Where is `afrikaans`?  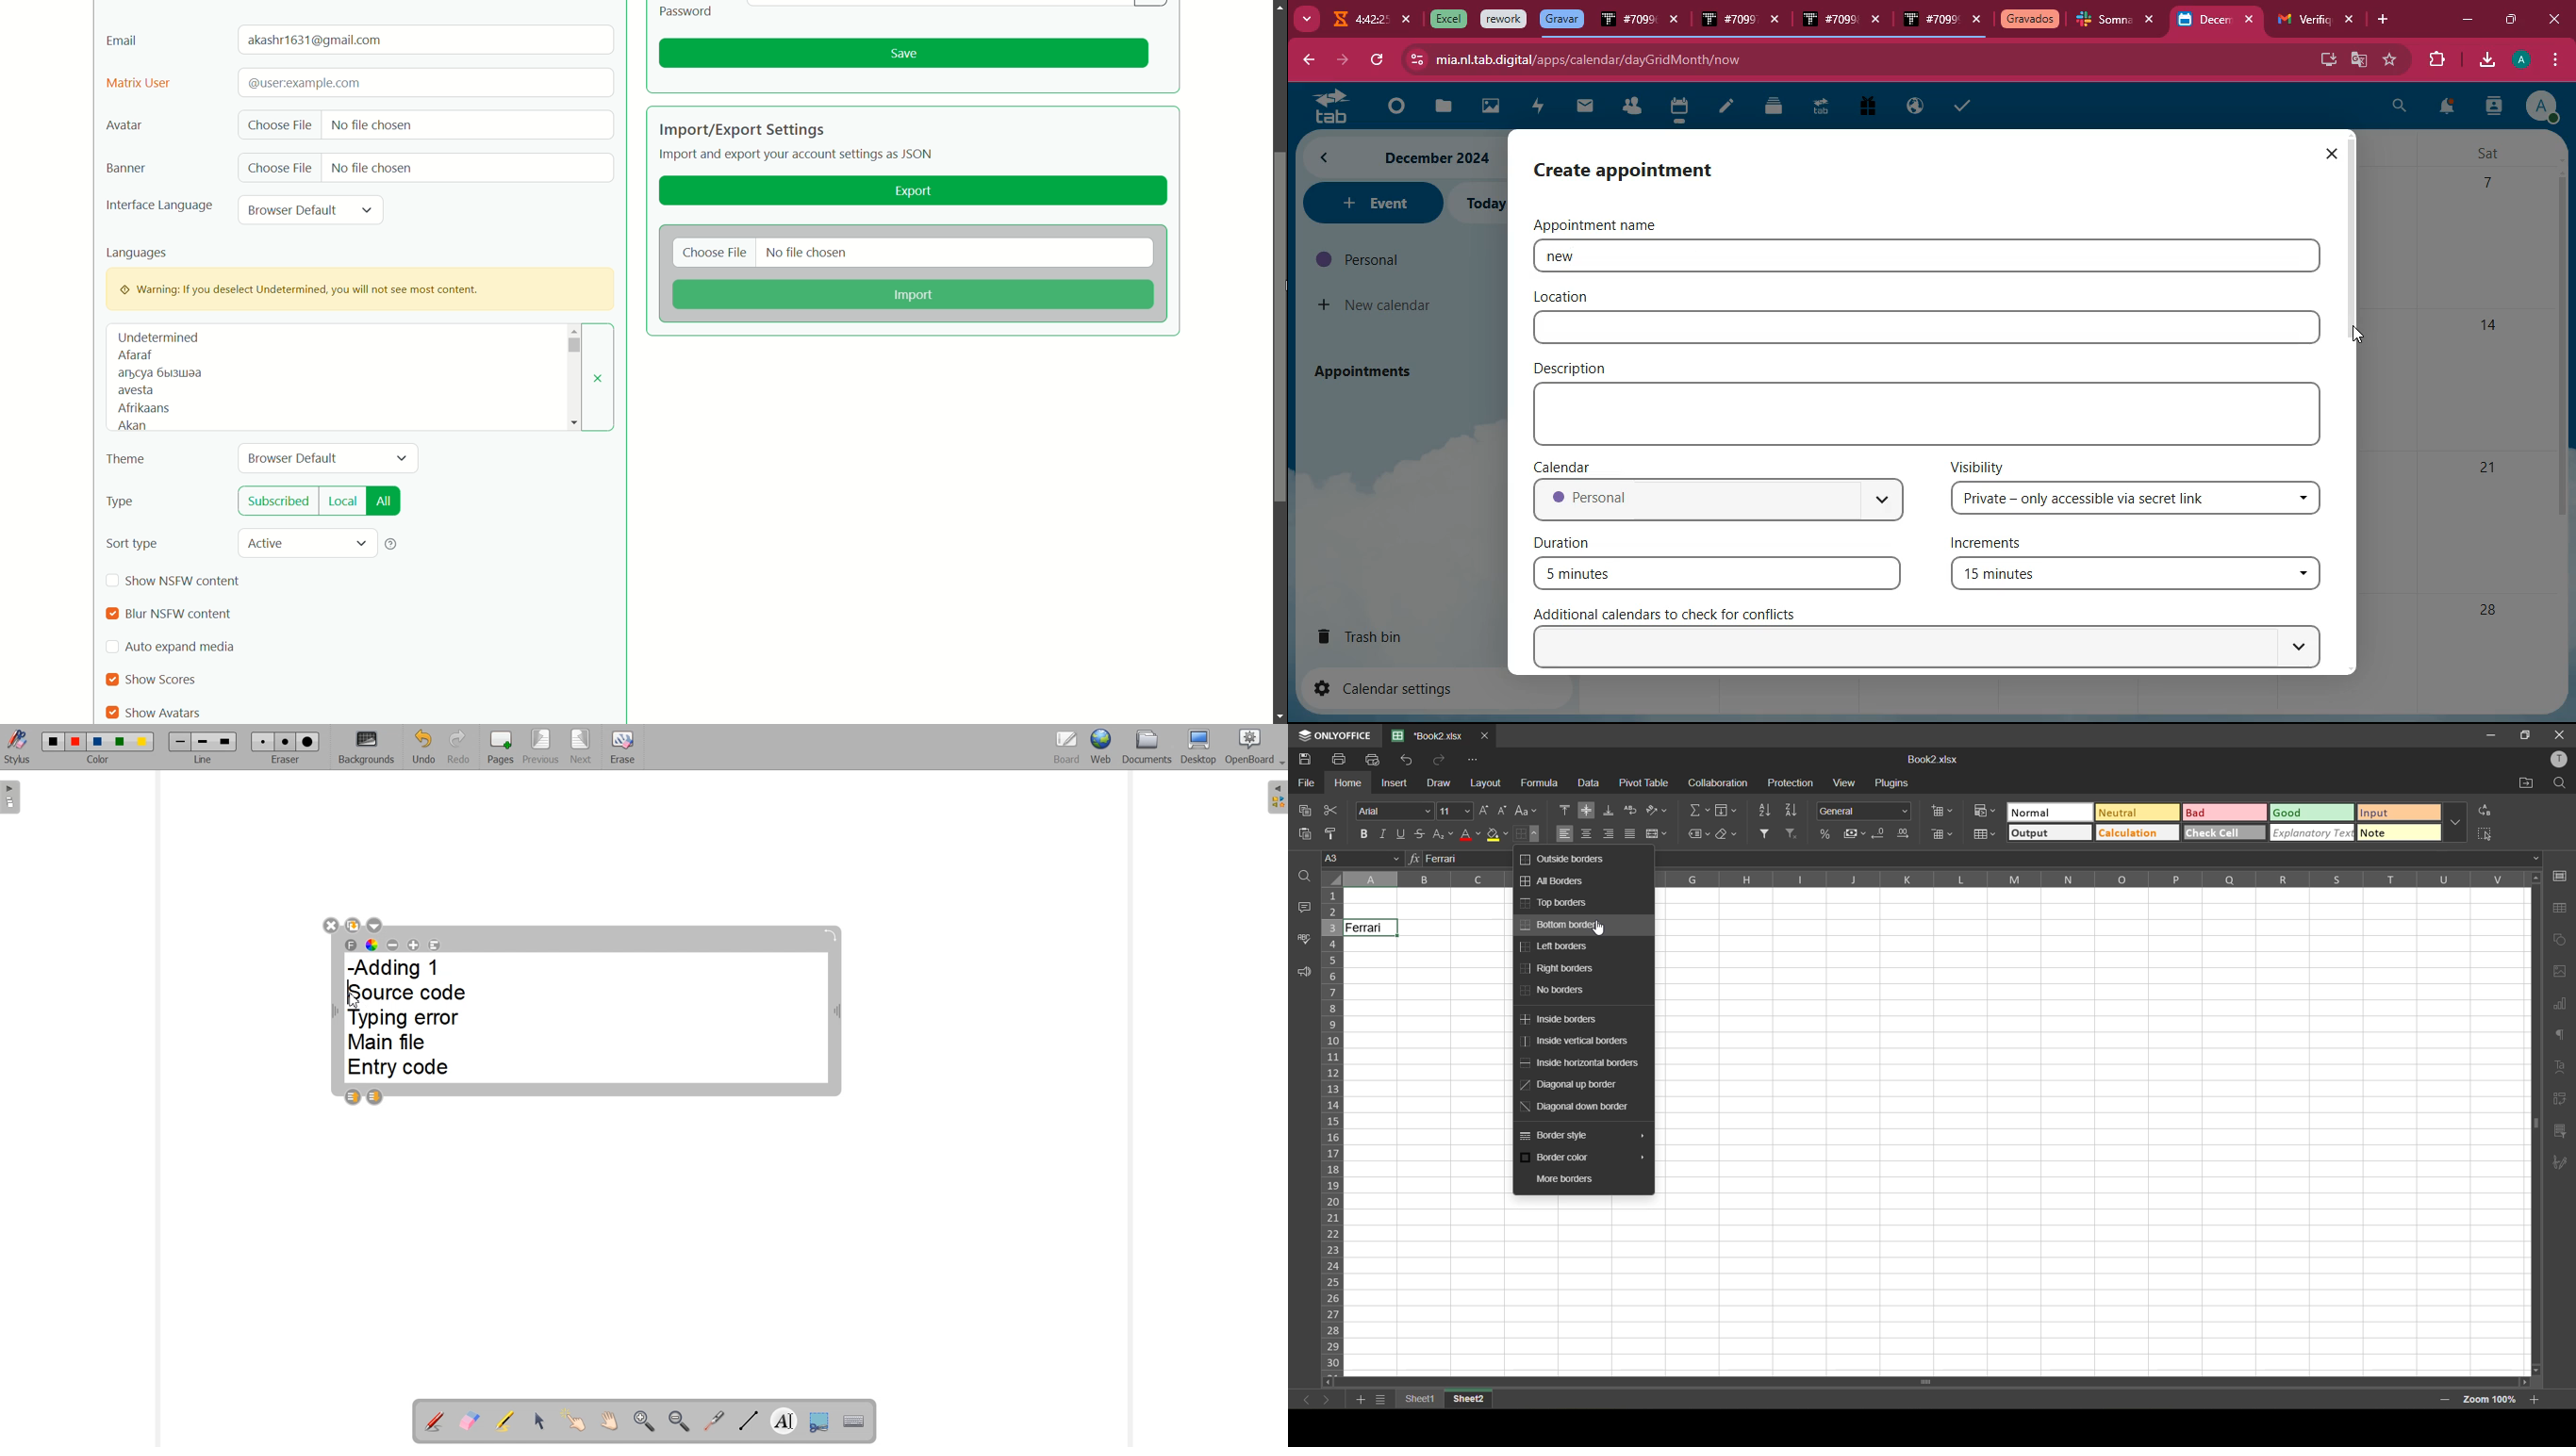
afrikaans is located at coordinates (144, 408).